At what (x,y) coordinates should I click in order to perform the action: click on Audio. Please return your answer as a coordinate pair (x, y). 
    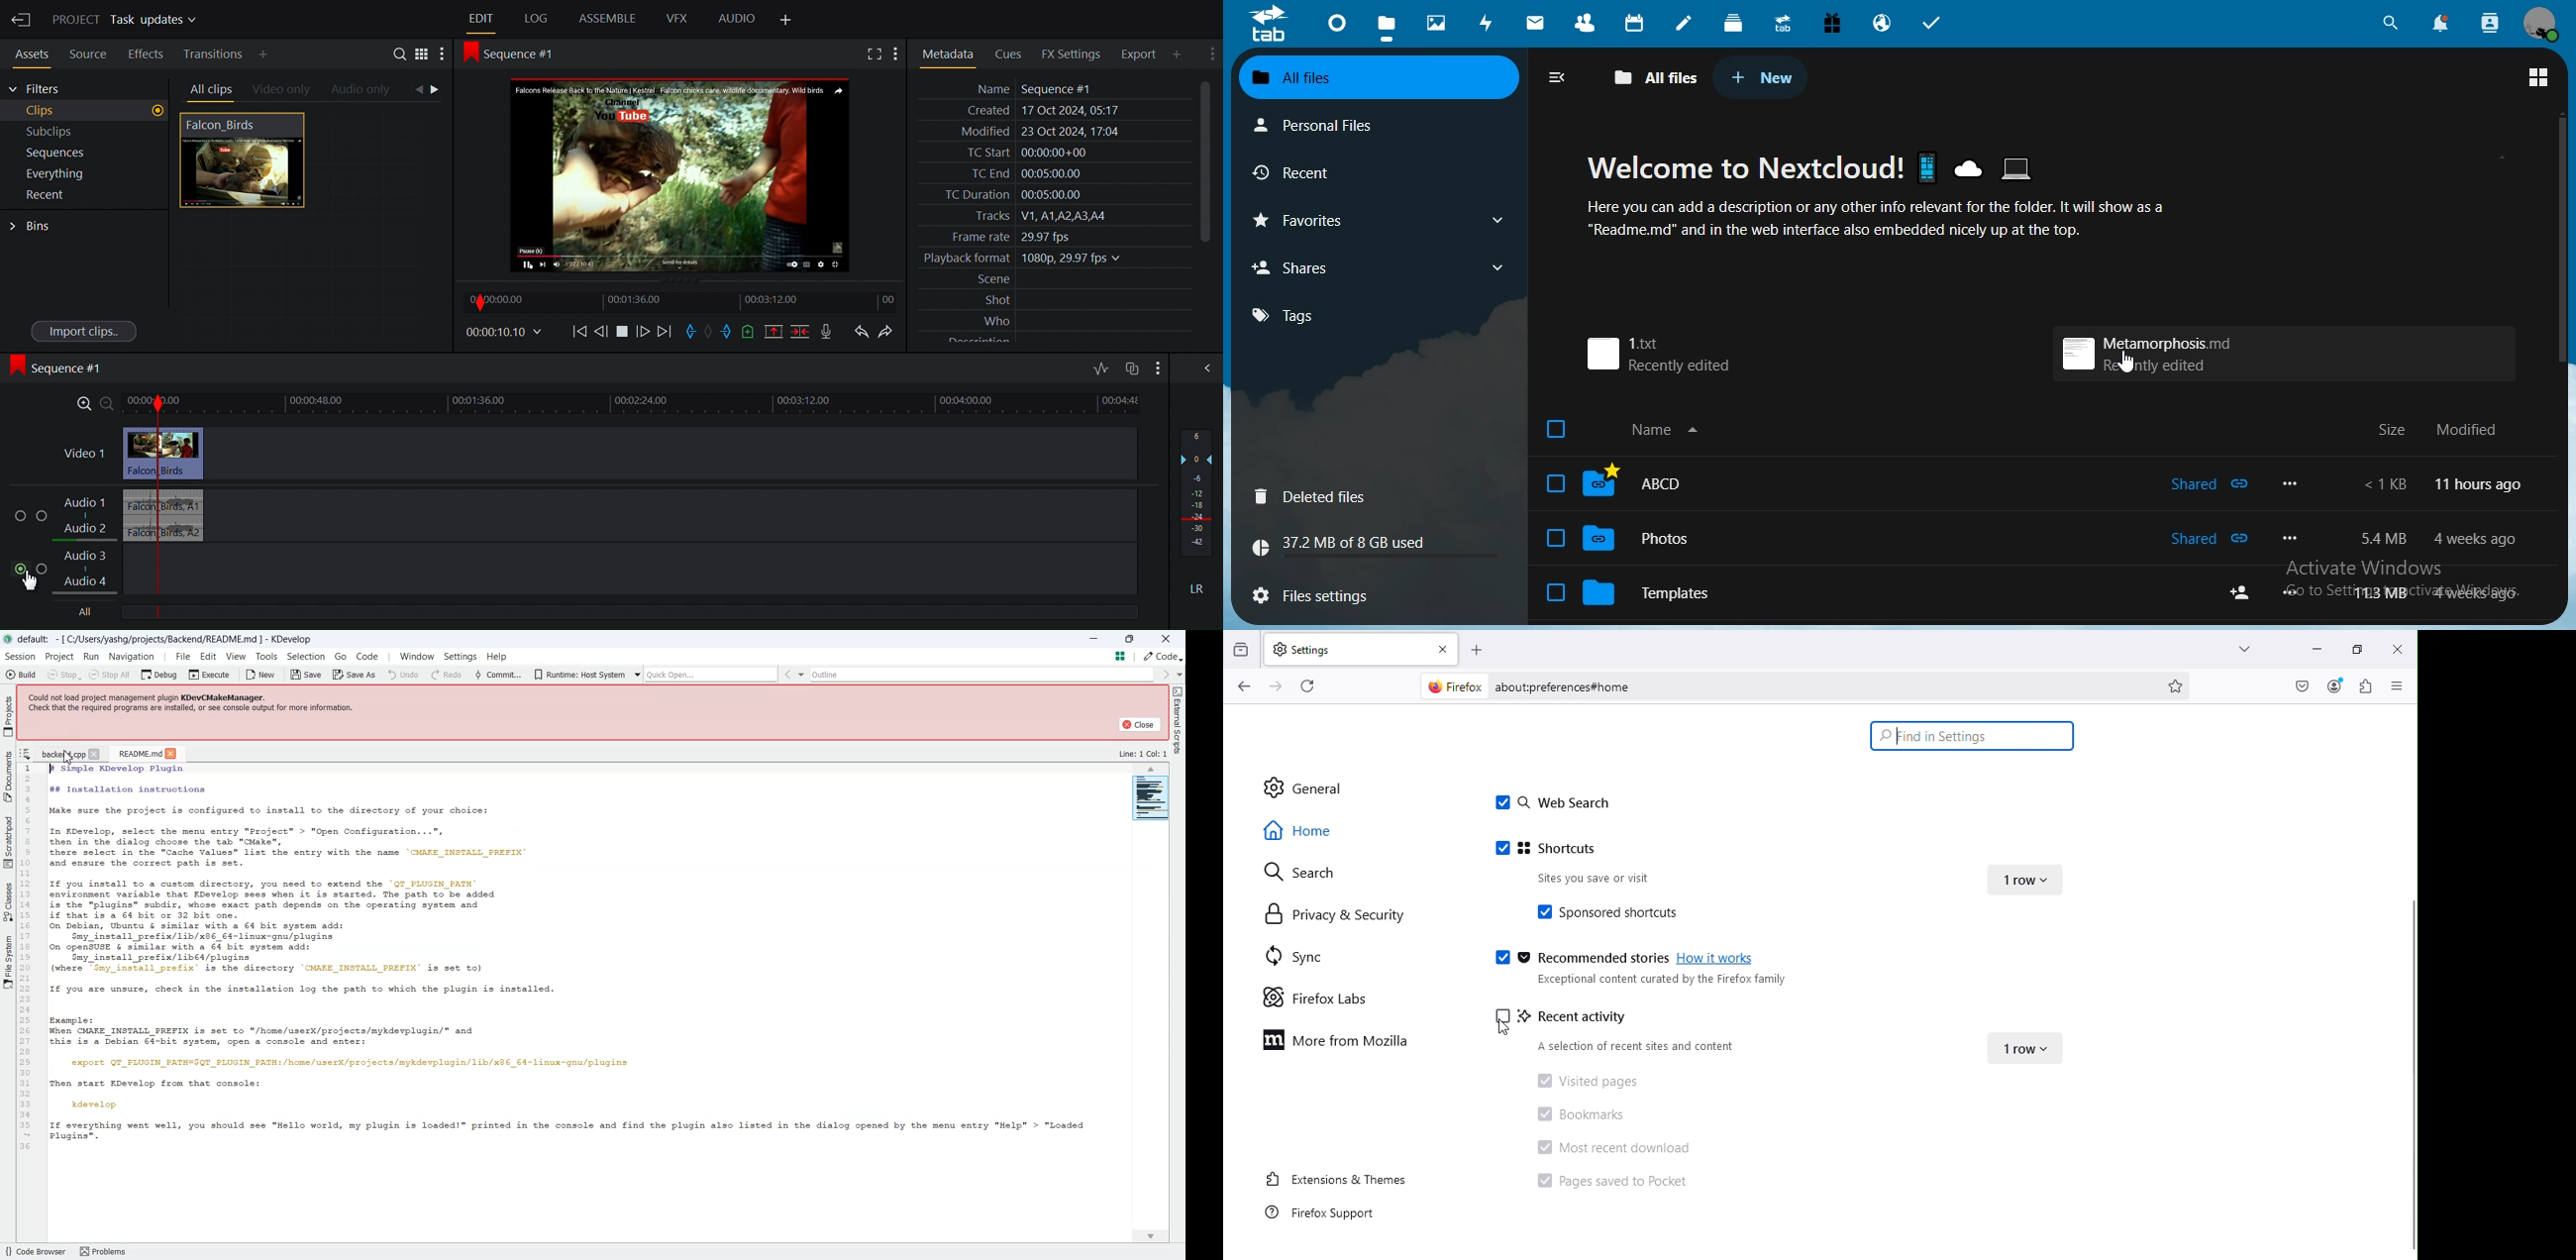
    Looking at the image, I should click on (738, 19).